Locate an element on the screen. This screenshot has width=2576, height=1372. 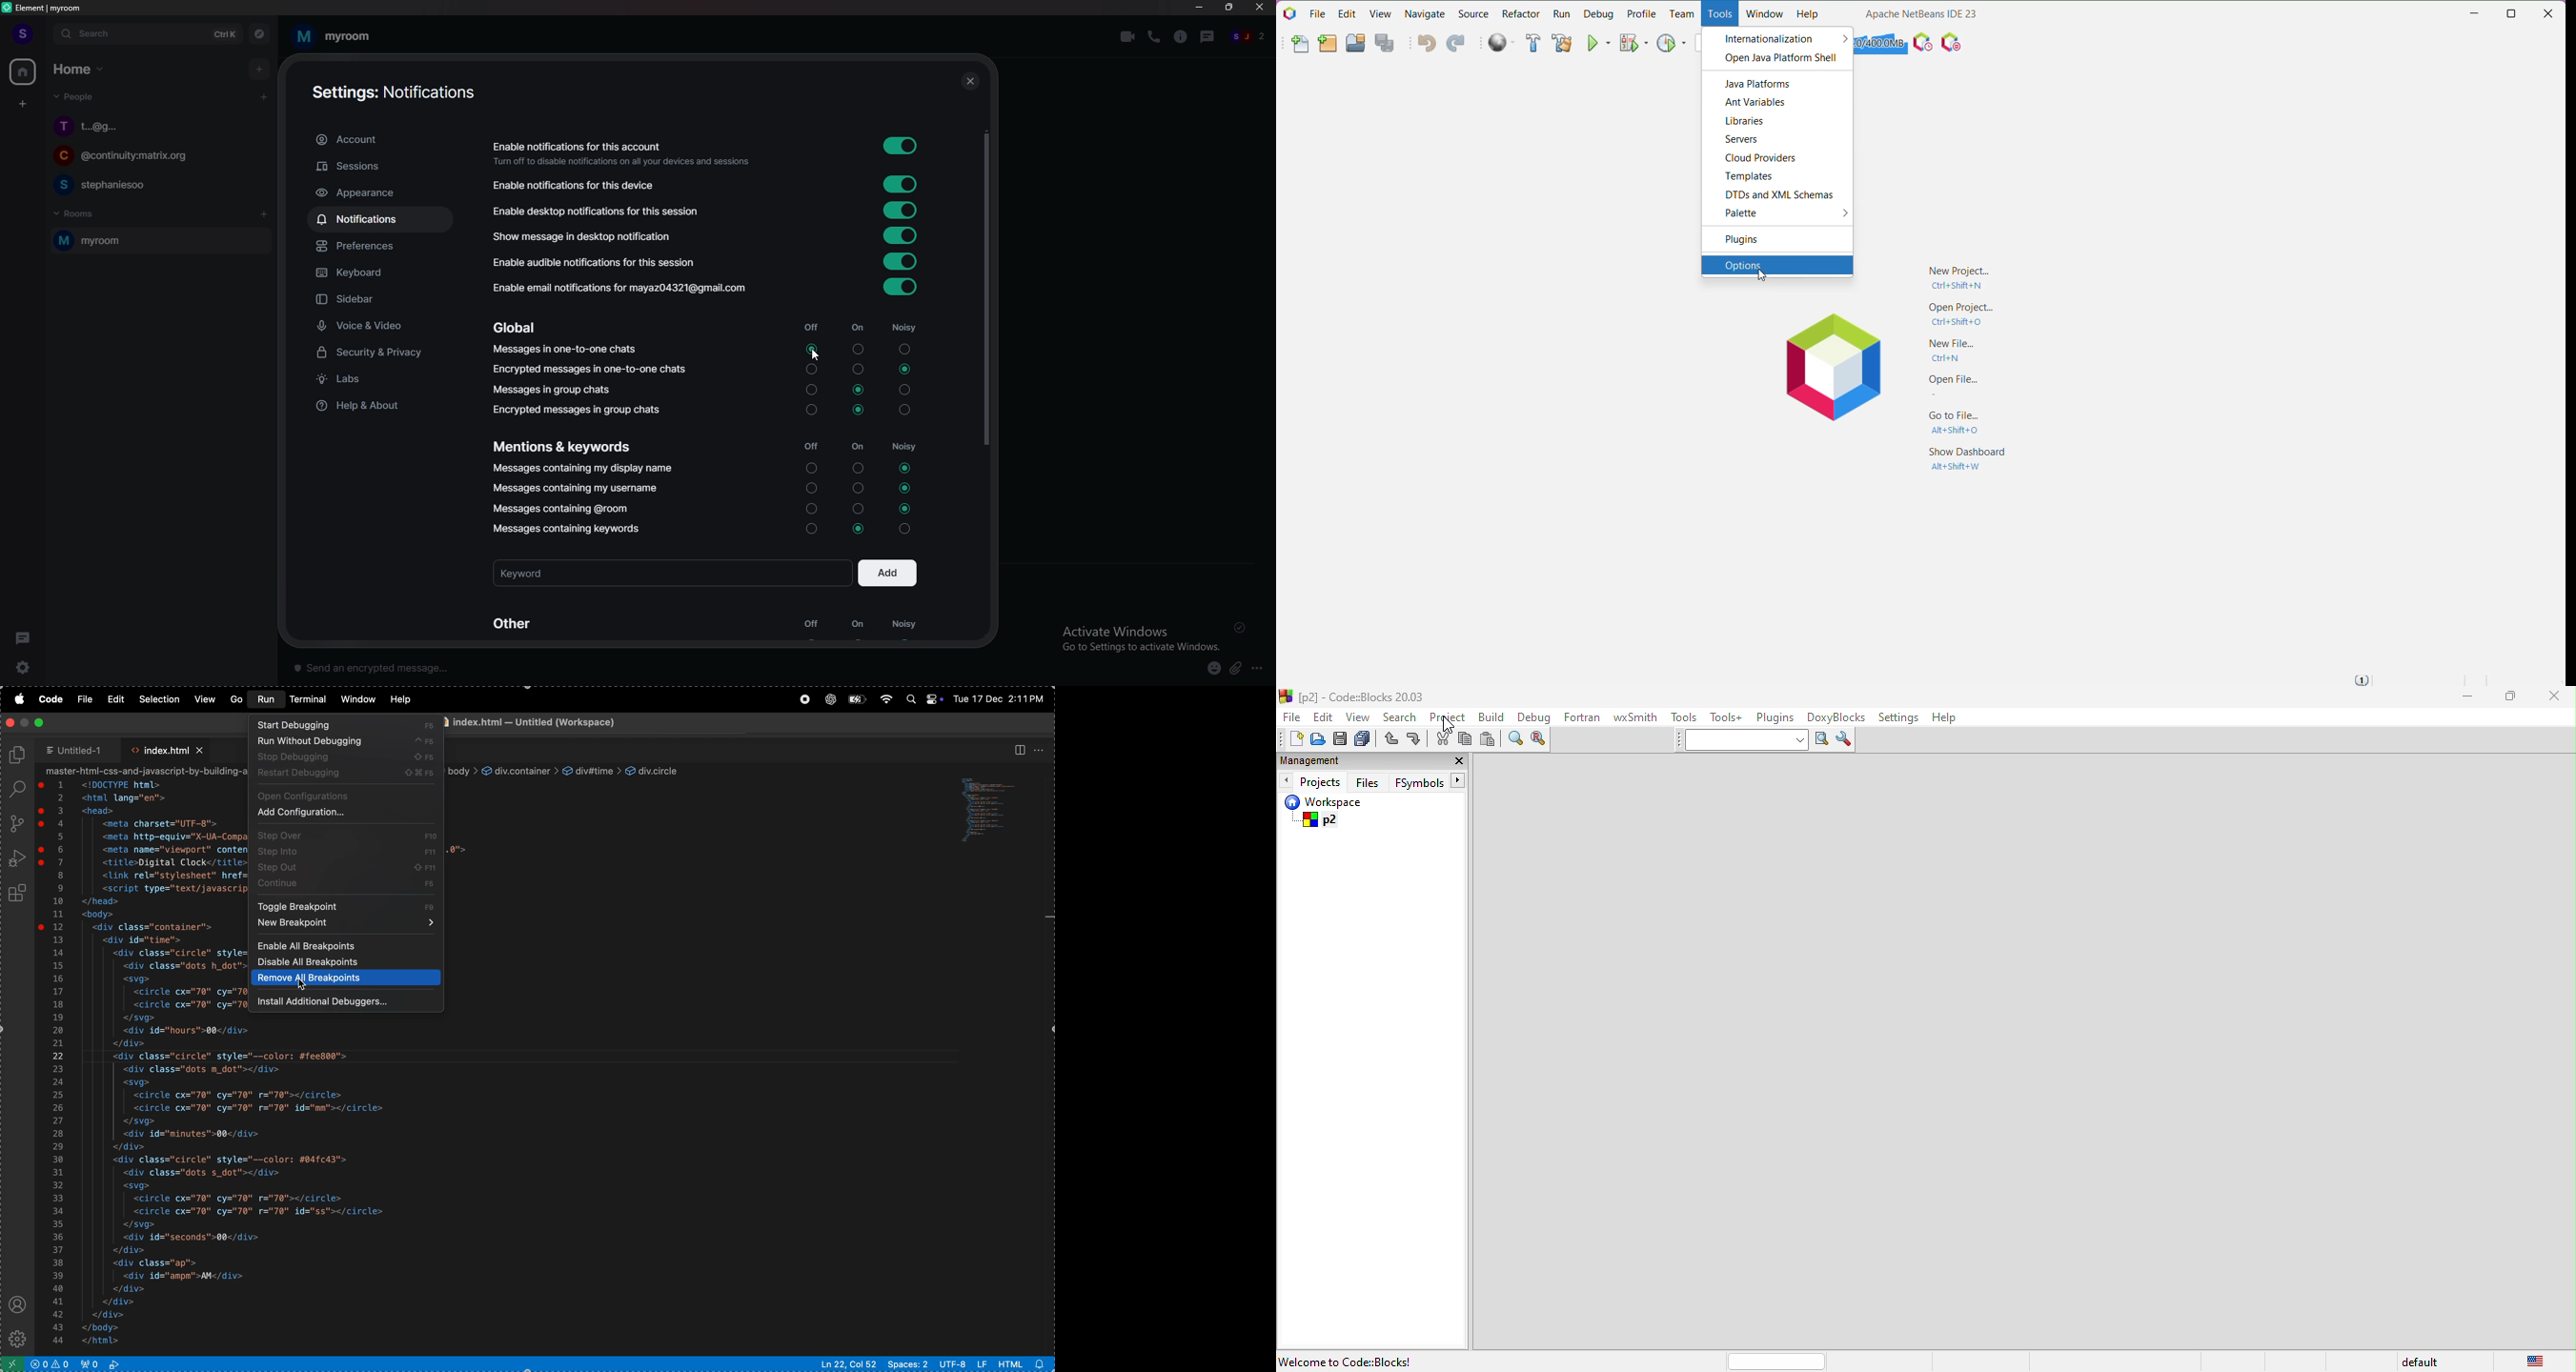
Encrypted messages in group chats is located at coordinates (578, 410).